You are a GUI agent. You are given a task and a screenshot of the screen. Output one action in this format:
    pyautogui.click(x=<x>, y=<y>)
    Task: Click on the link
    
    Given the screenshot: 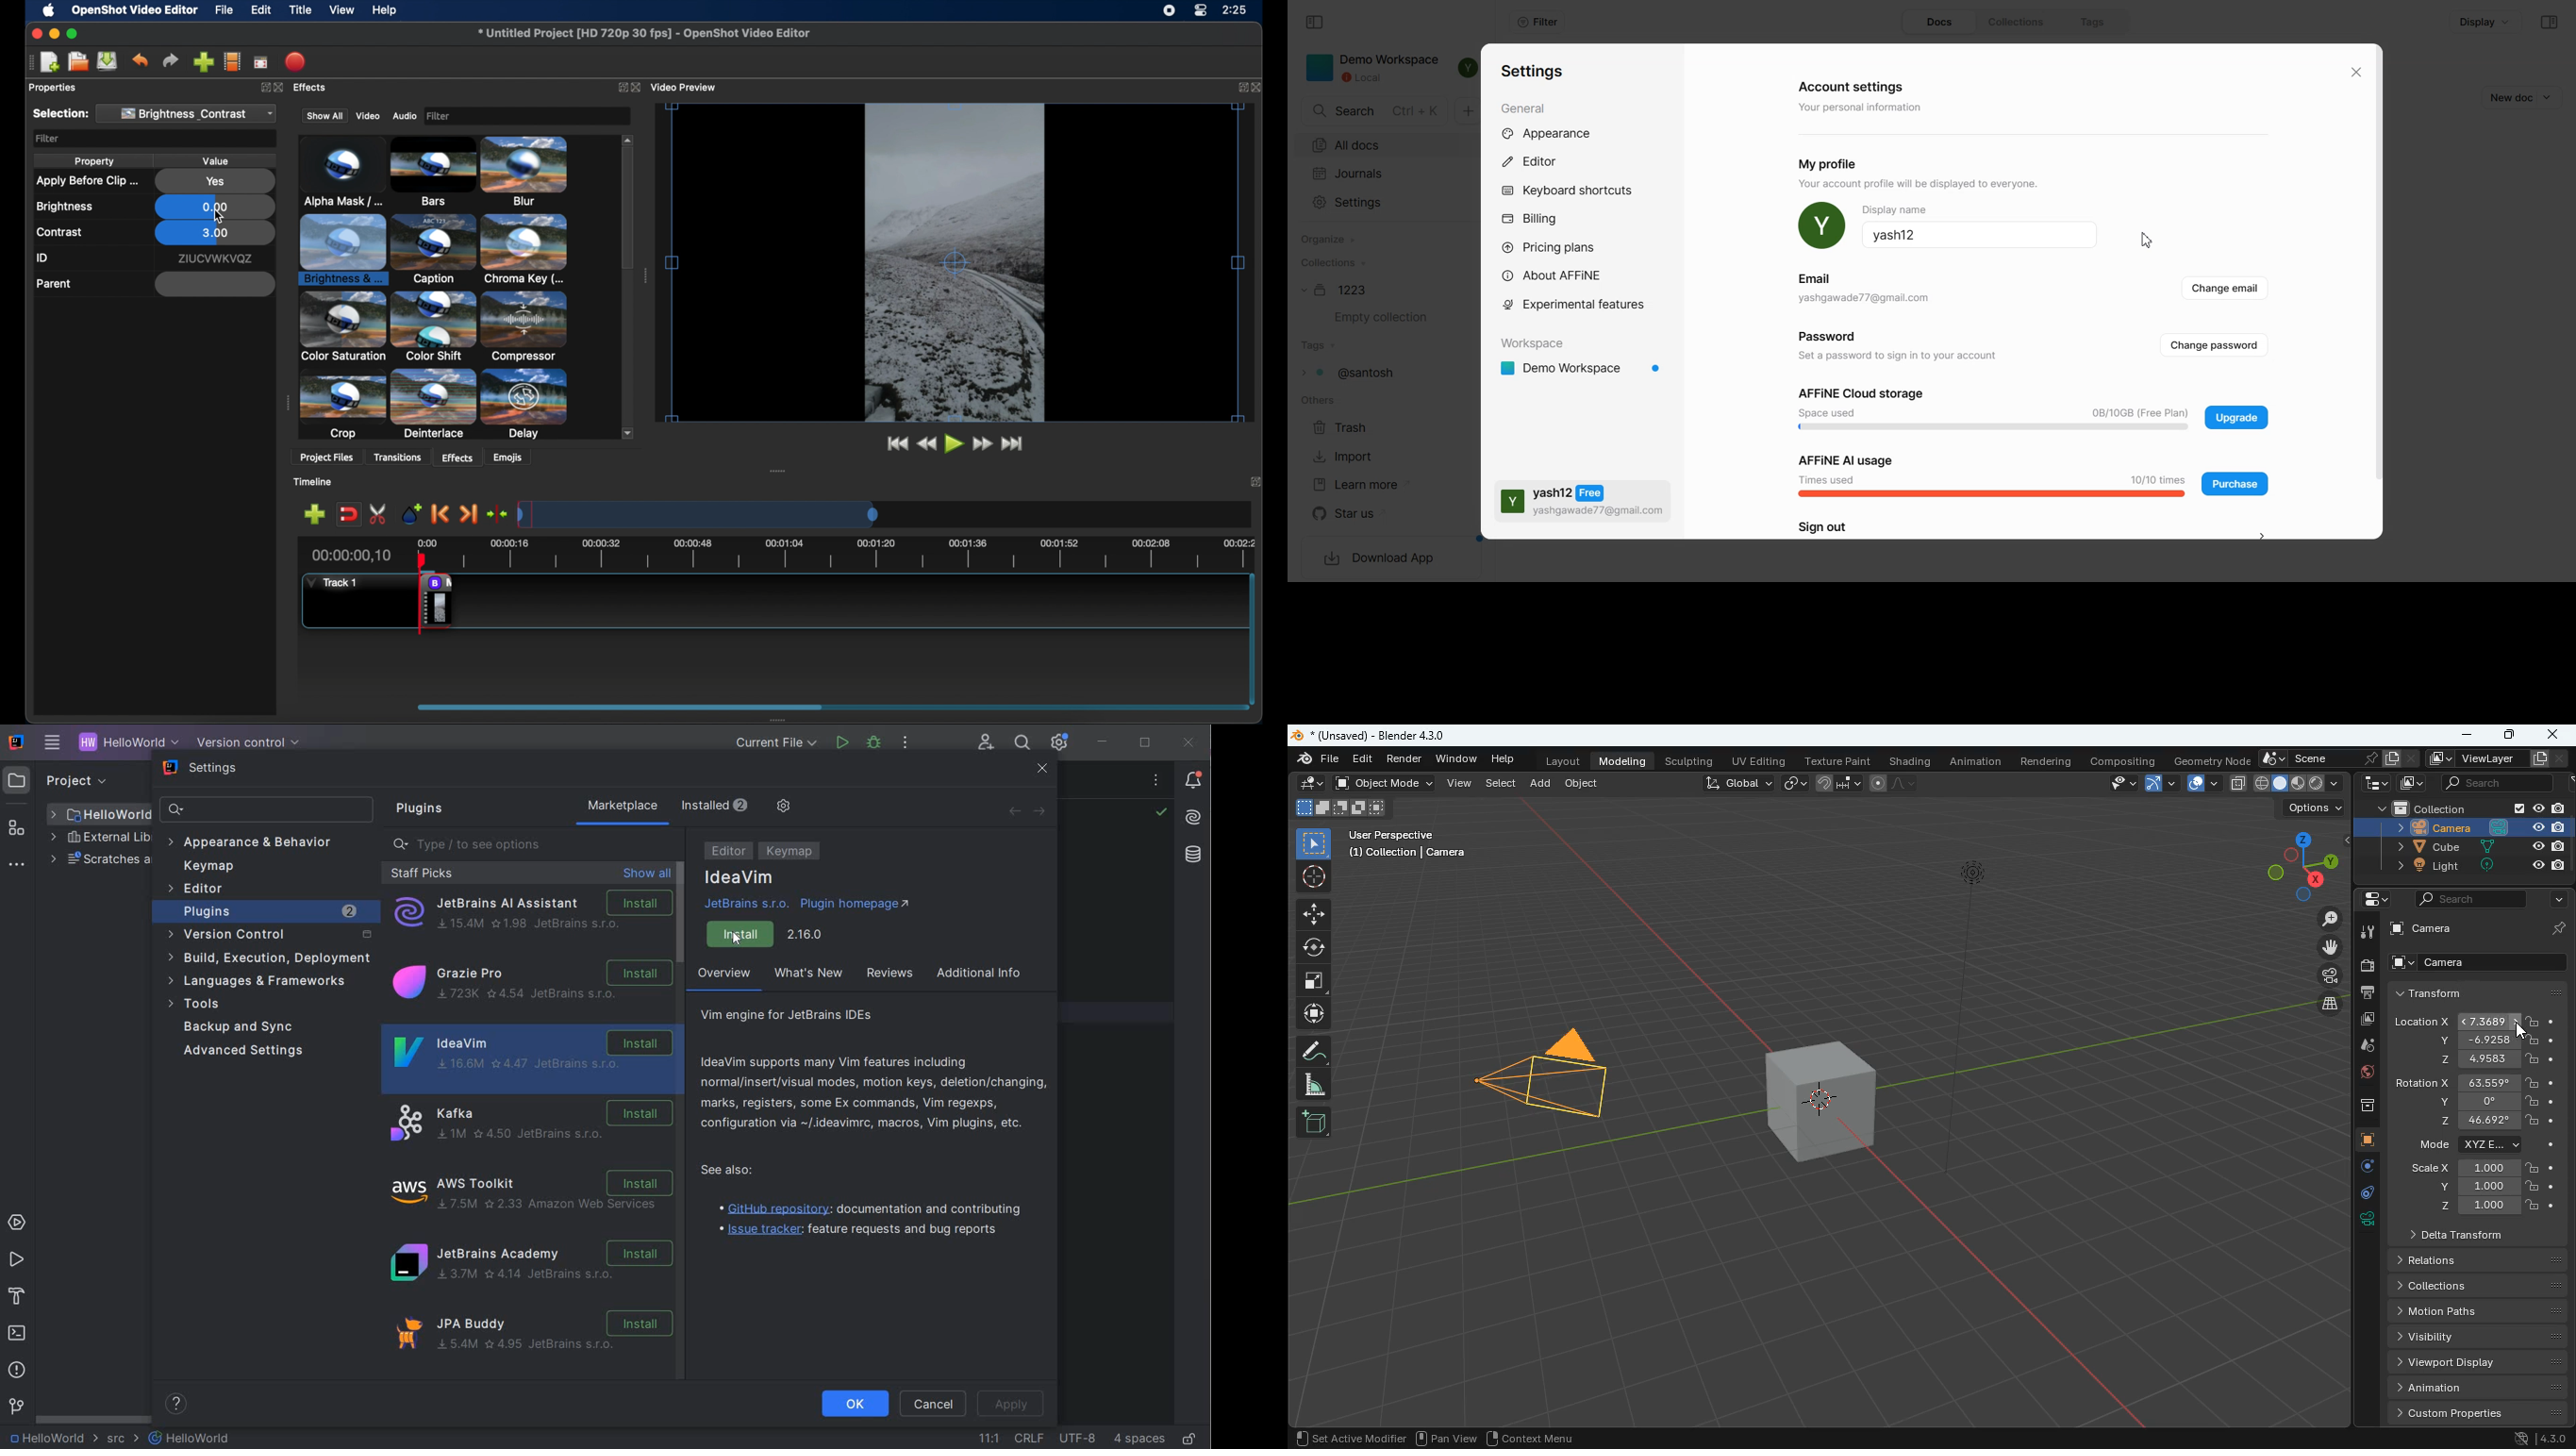 What is the action you would take?
    pyautogui.click(x=1792, y=783)
    